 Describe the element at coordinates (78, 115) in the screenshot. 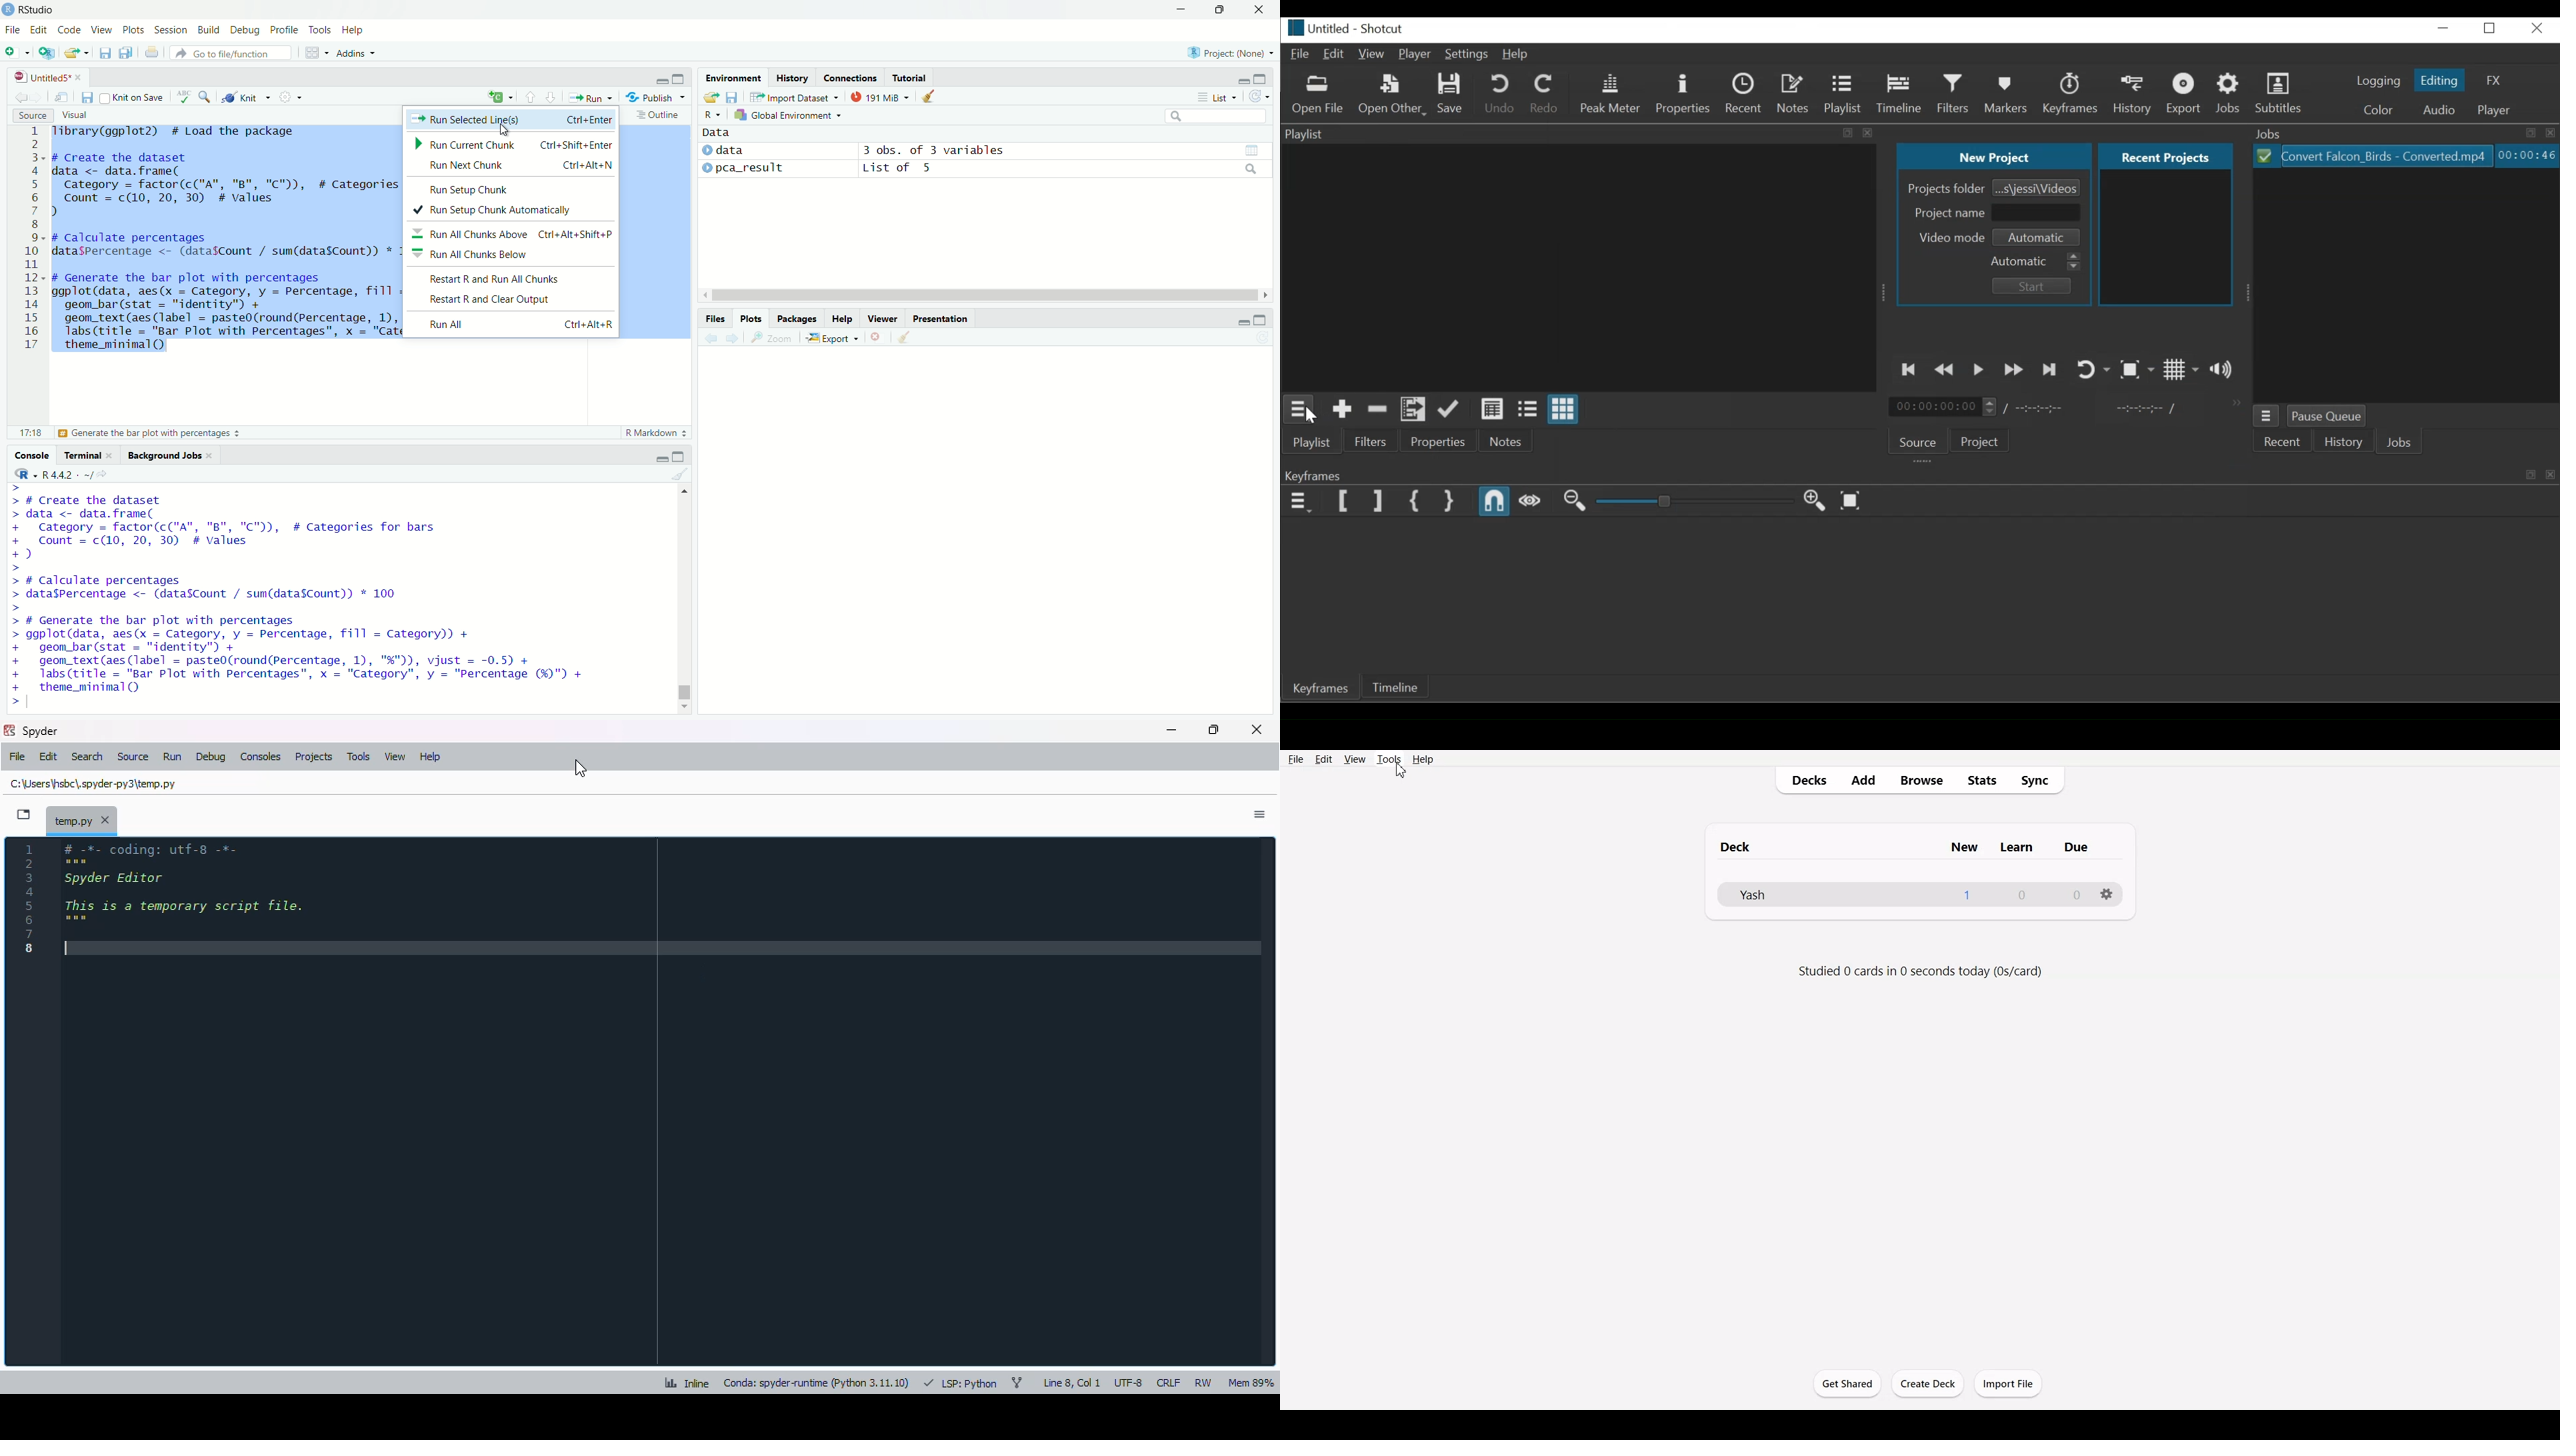

I see `visual` at that location.